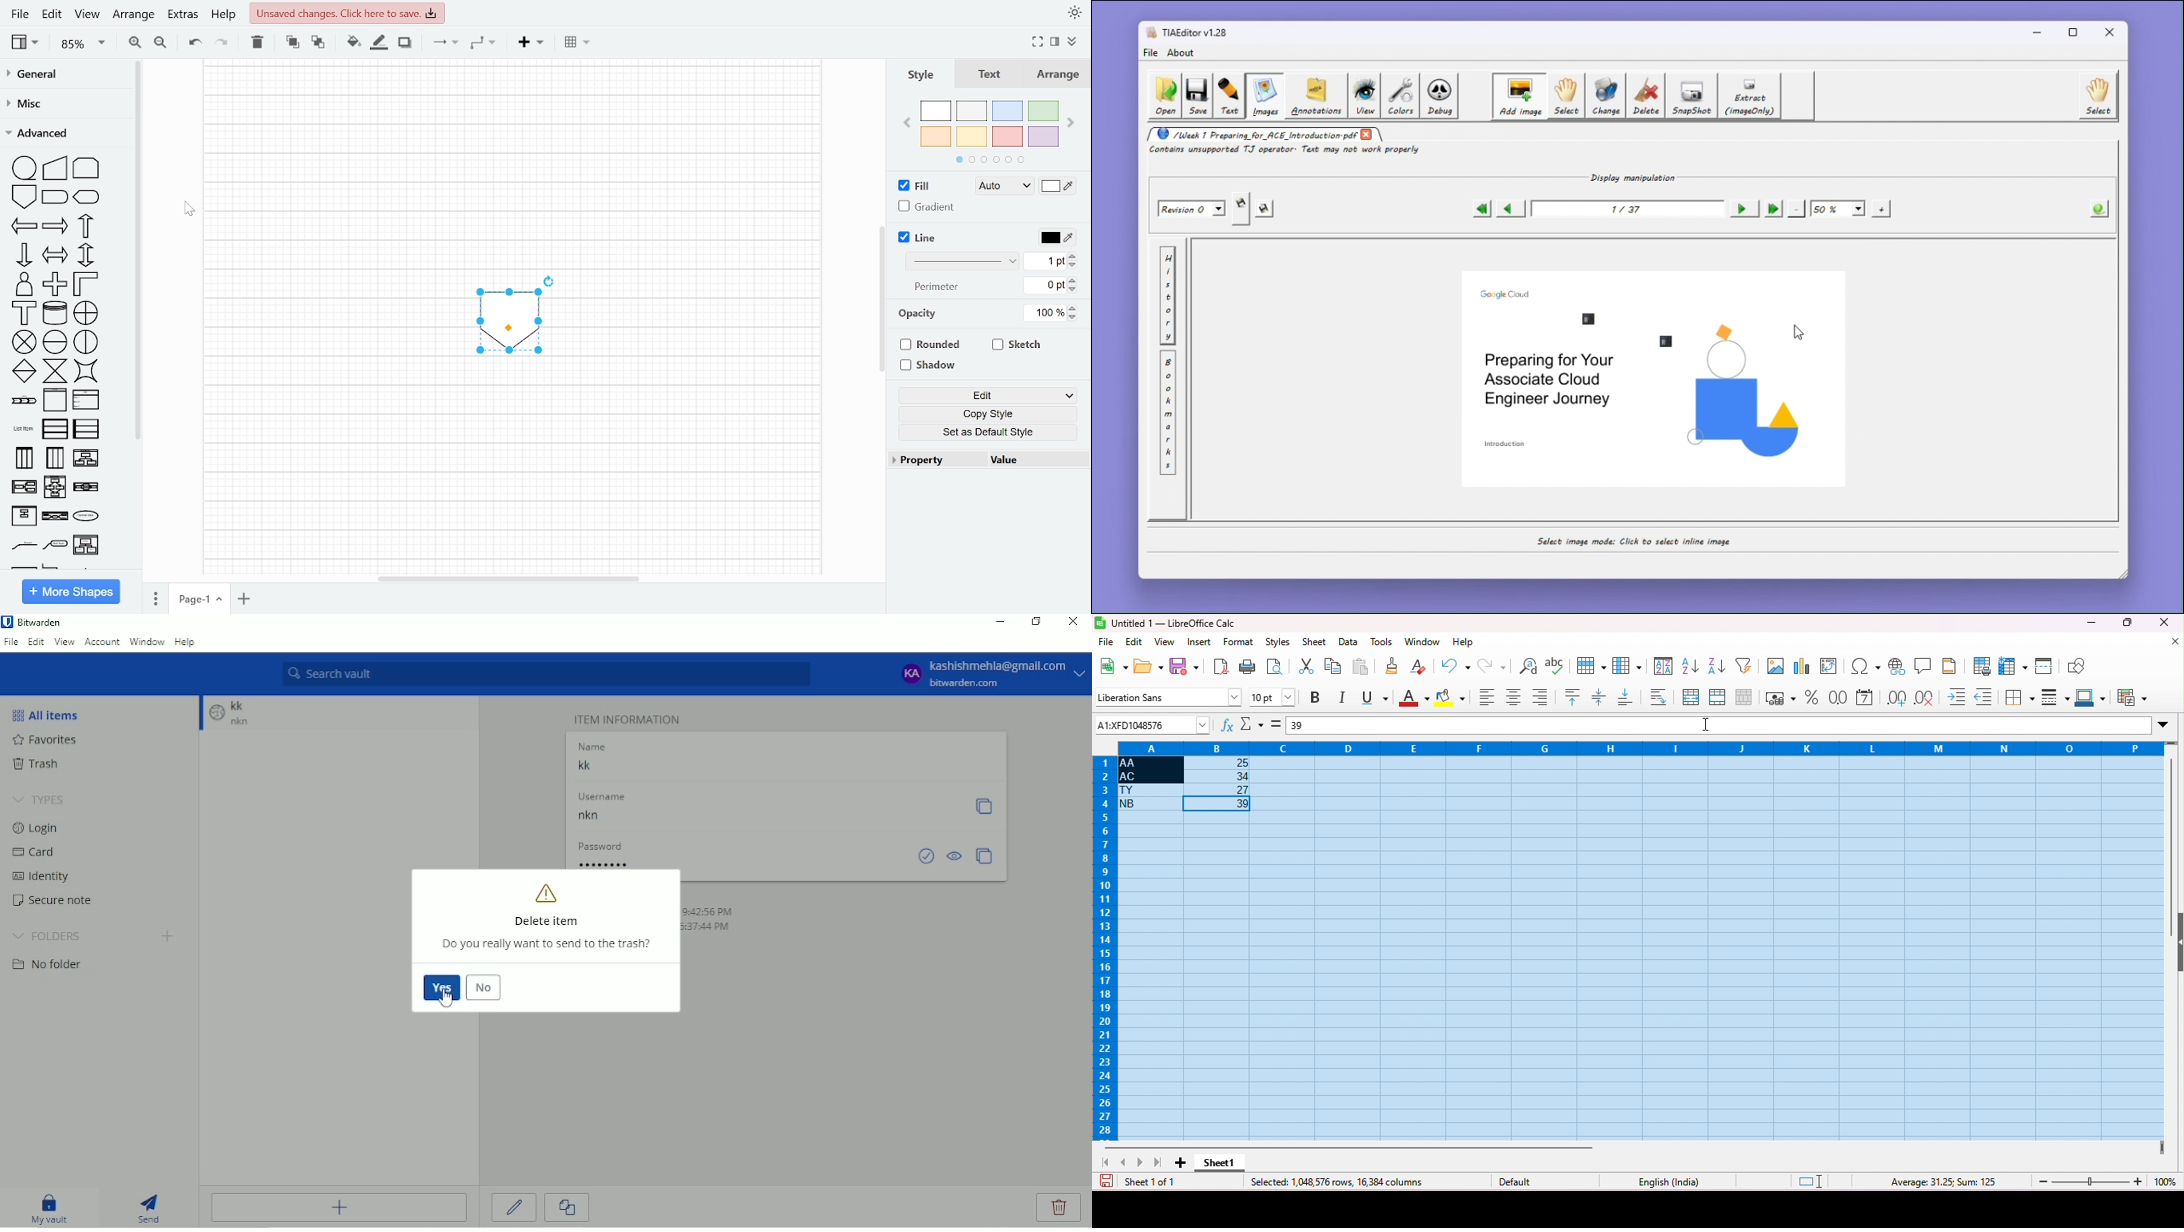 The height and width of the screenshot is (1232, 2184). I want to click on add sheet1, so click(1178, 1162).